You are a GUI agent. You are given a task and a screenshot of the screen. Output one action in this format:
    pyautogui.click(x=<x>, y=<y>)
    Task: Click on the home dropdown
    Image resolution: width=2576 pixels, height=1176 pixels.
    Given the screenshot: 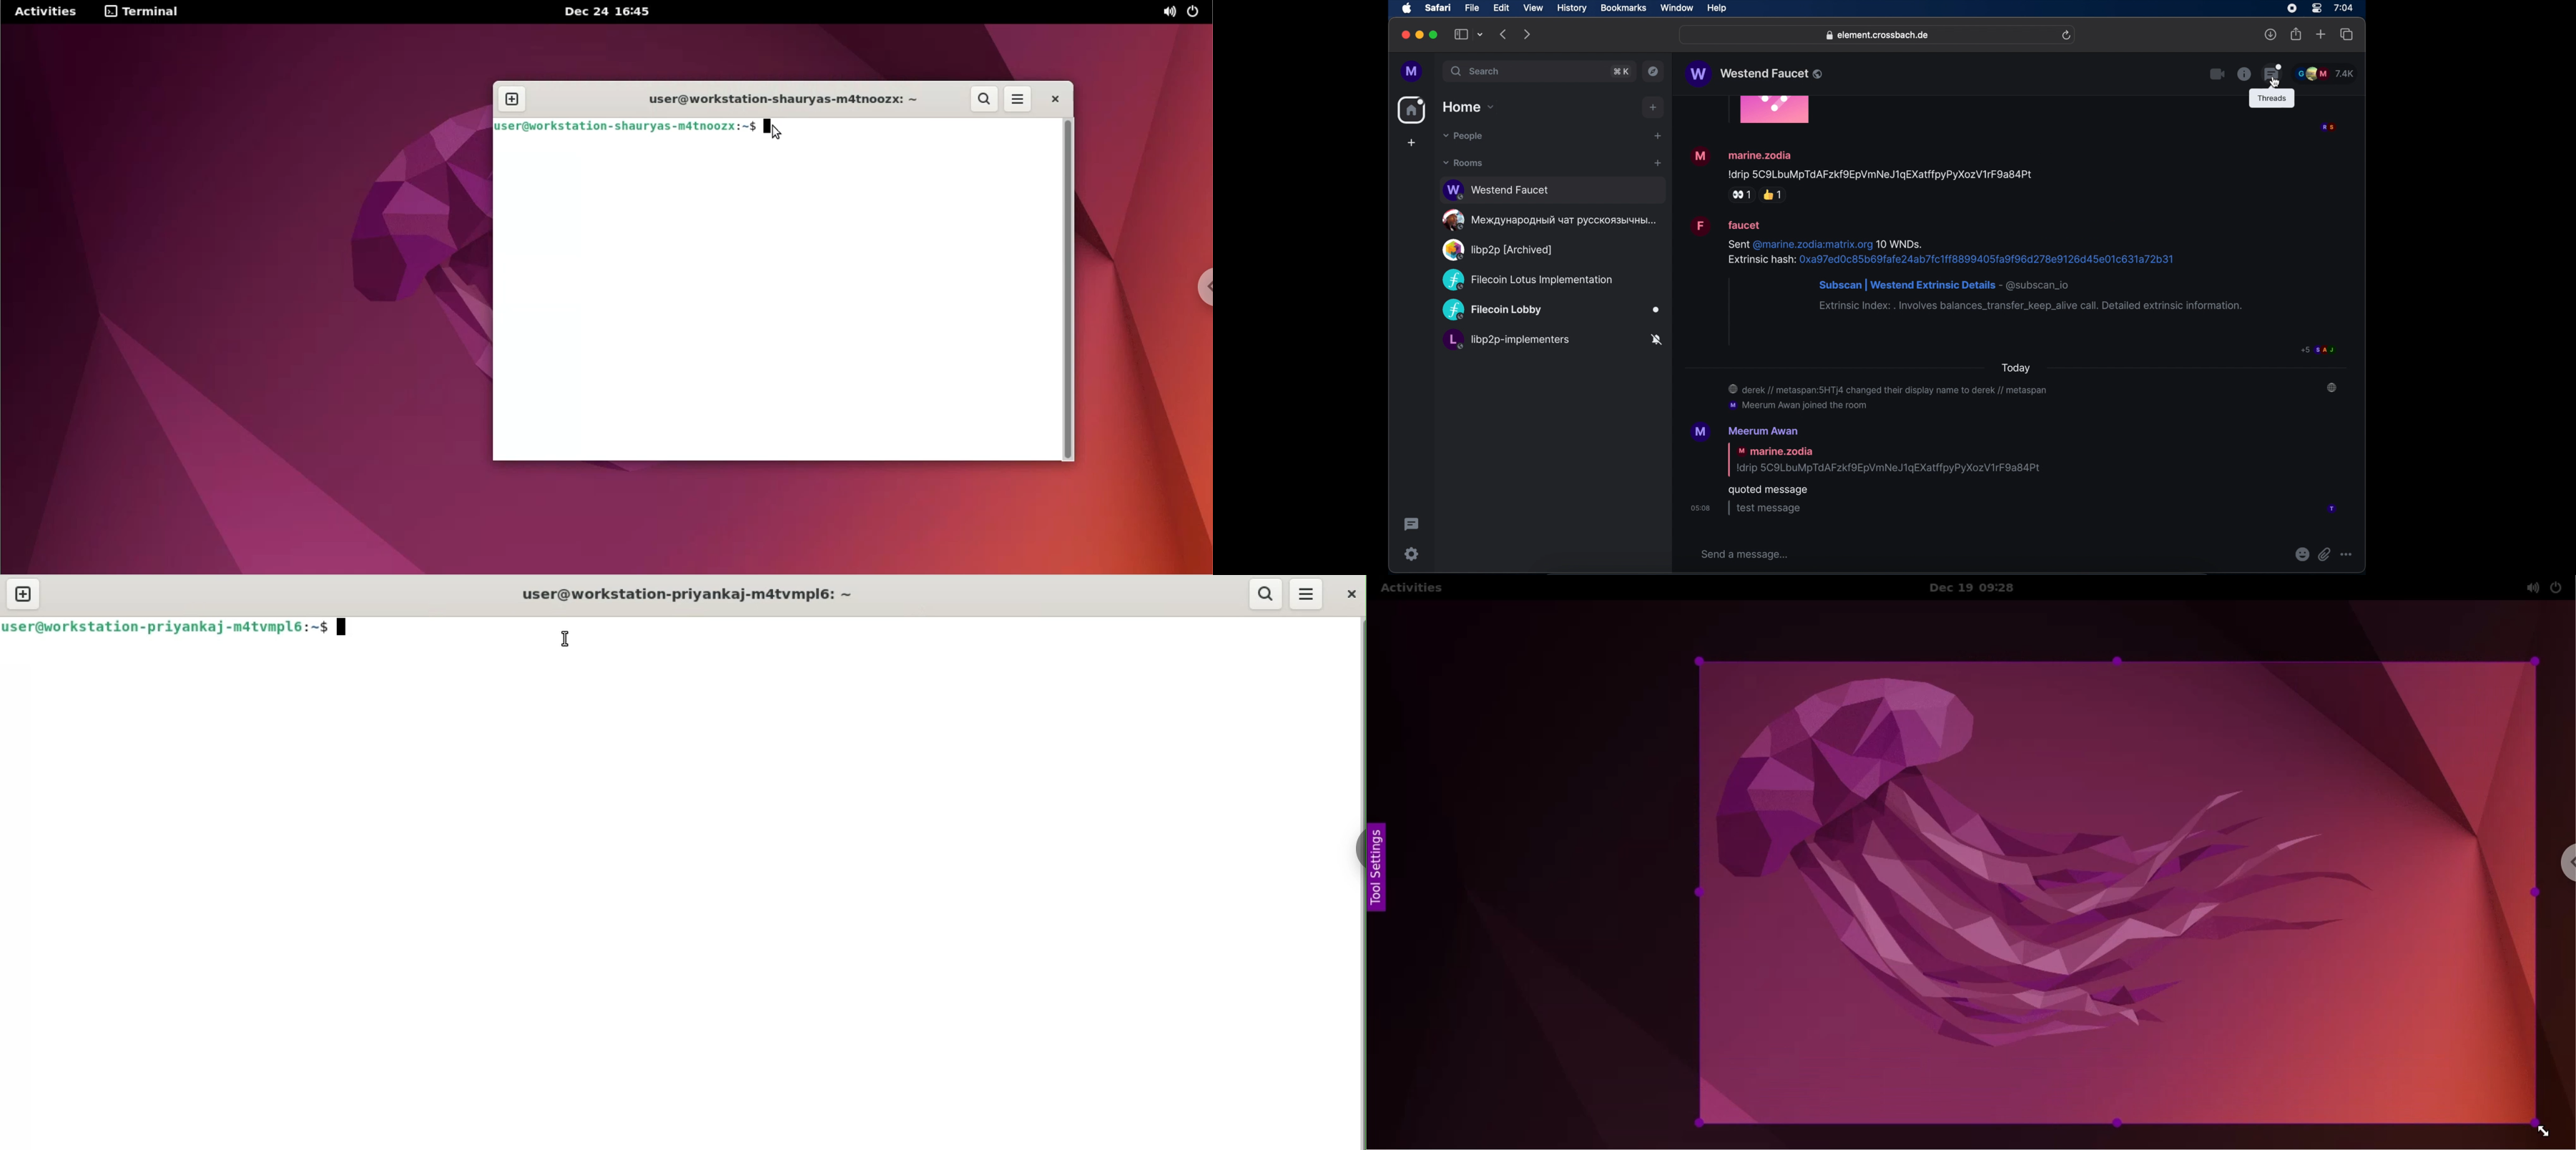 What is the action you would take?
    pyautogui.click(x=1468, y=107)
    